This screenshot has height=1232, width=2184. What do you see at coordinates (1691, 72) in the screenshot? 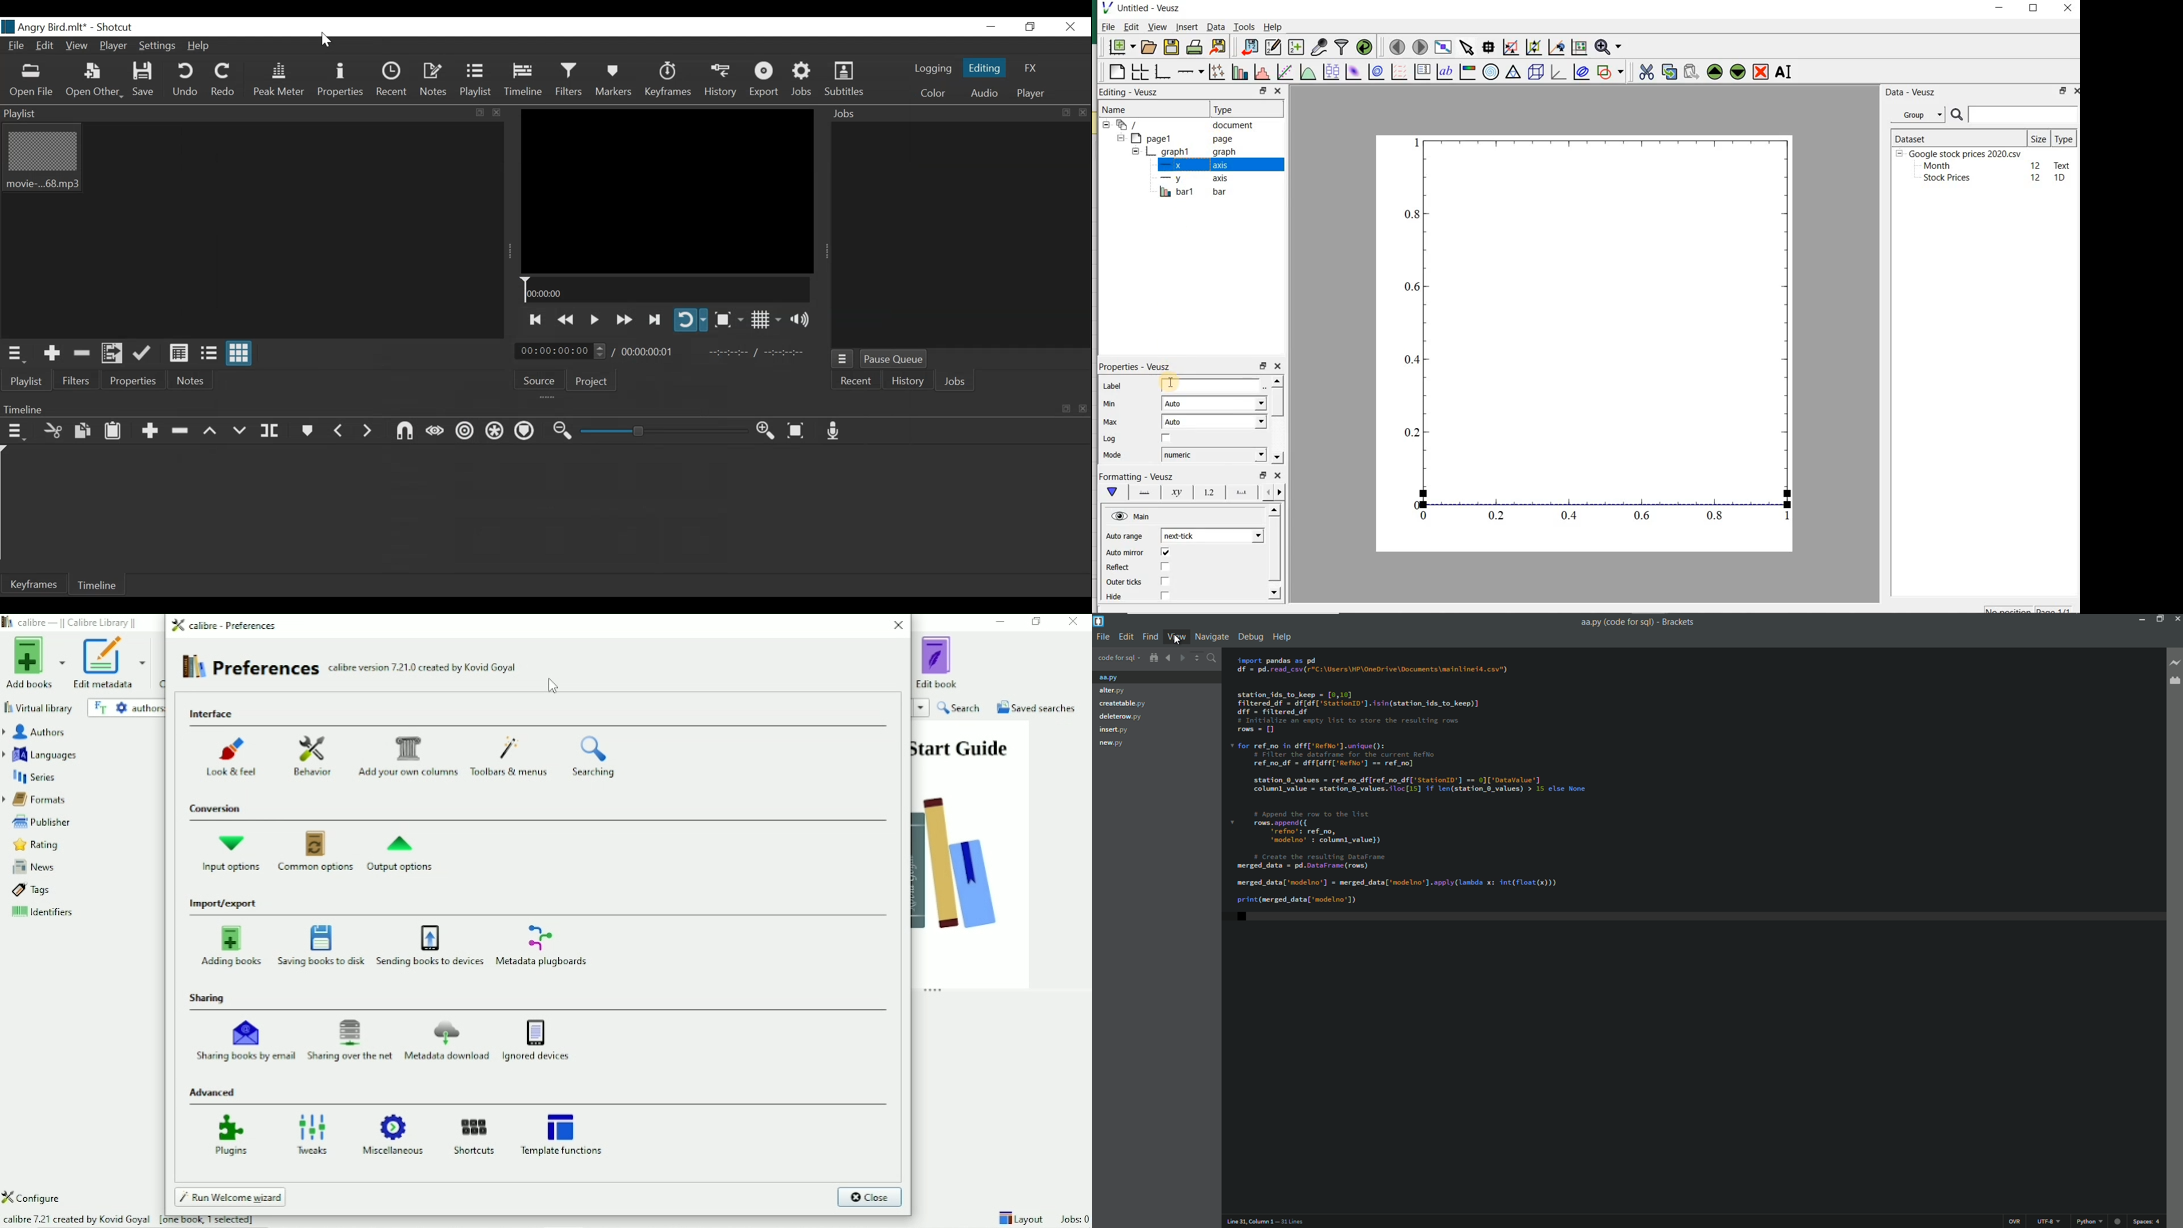
I see `paste widget from the clipboard` at bounding box center [1691, 72].